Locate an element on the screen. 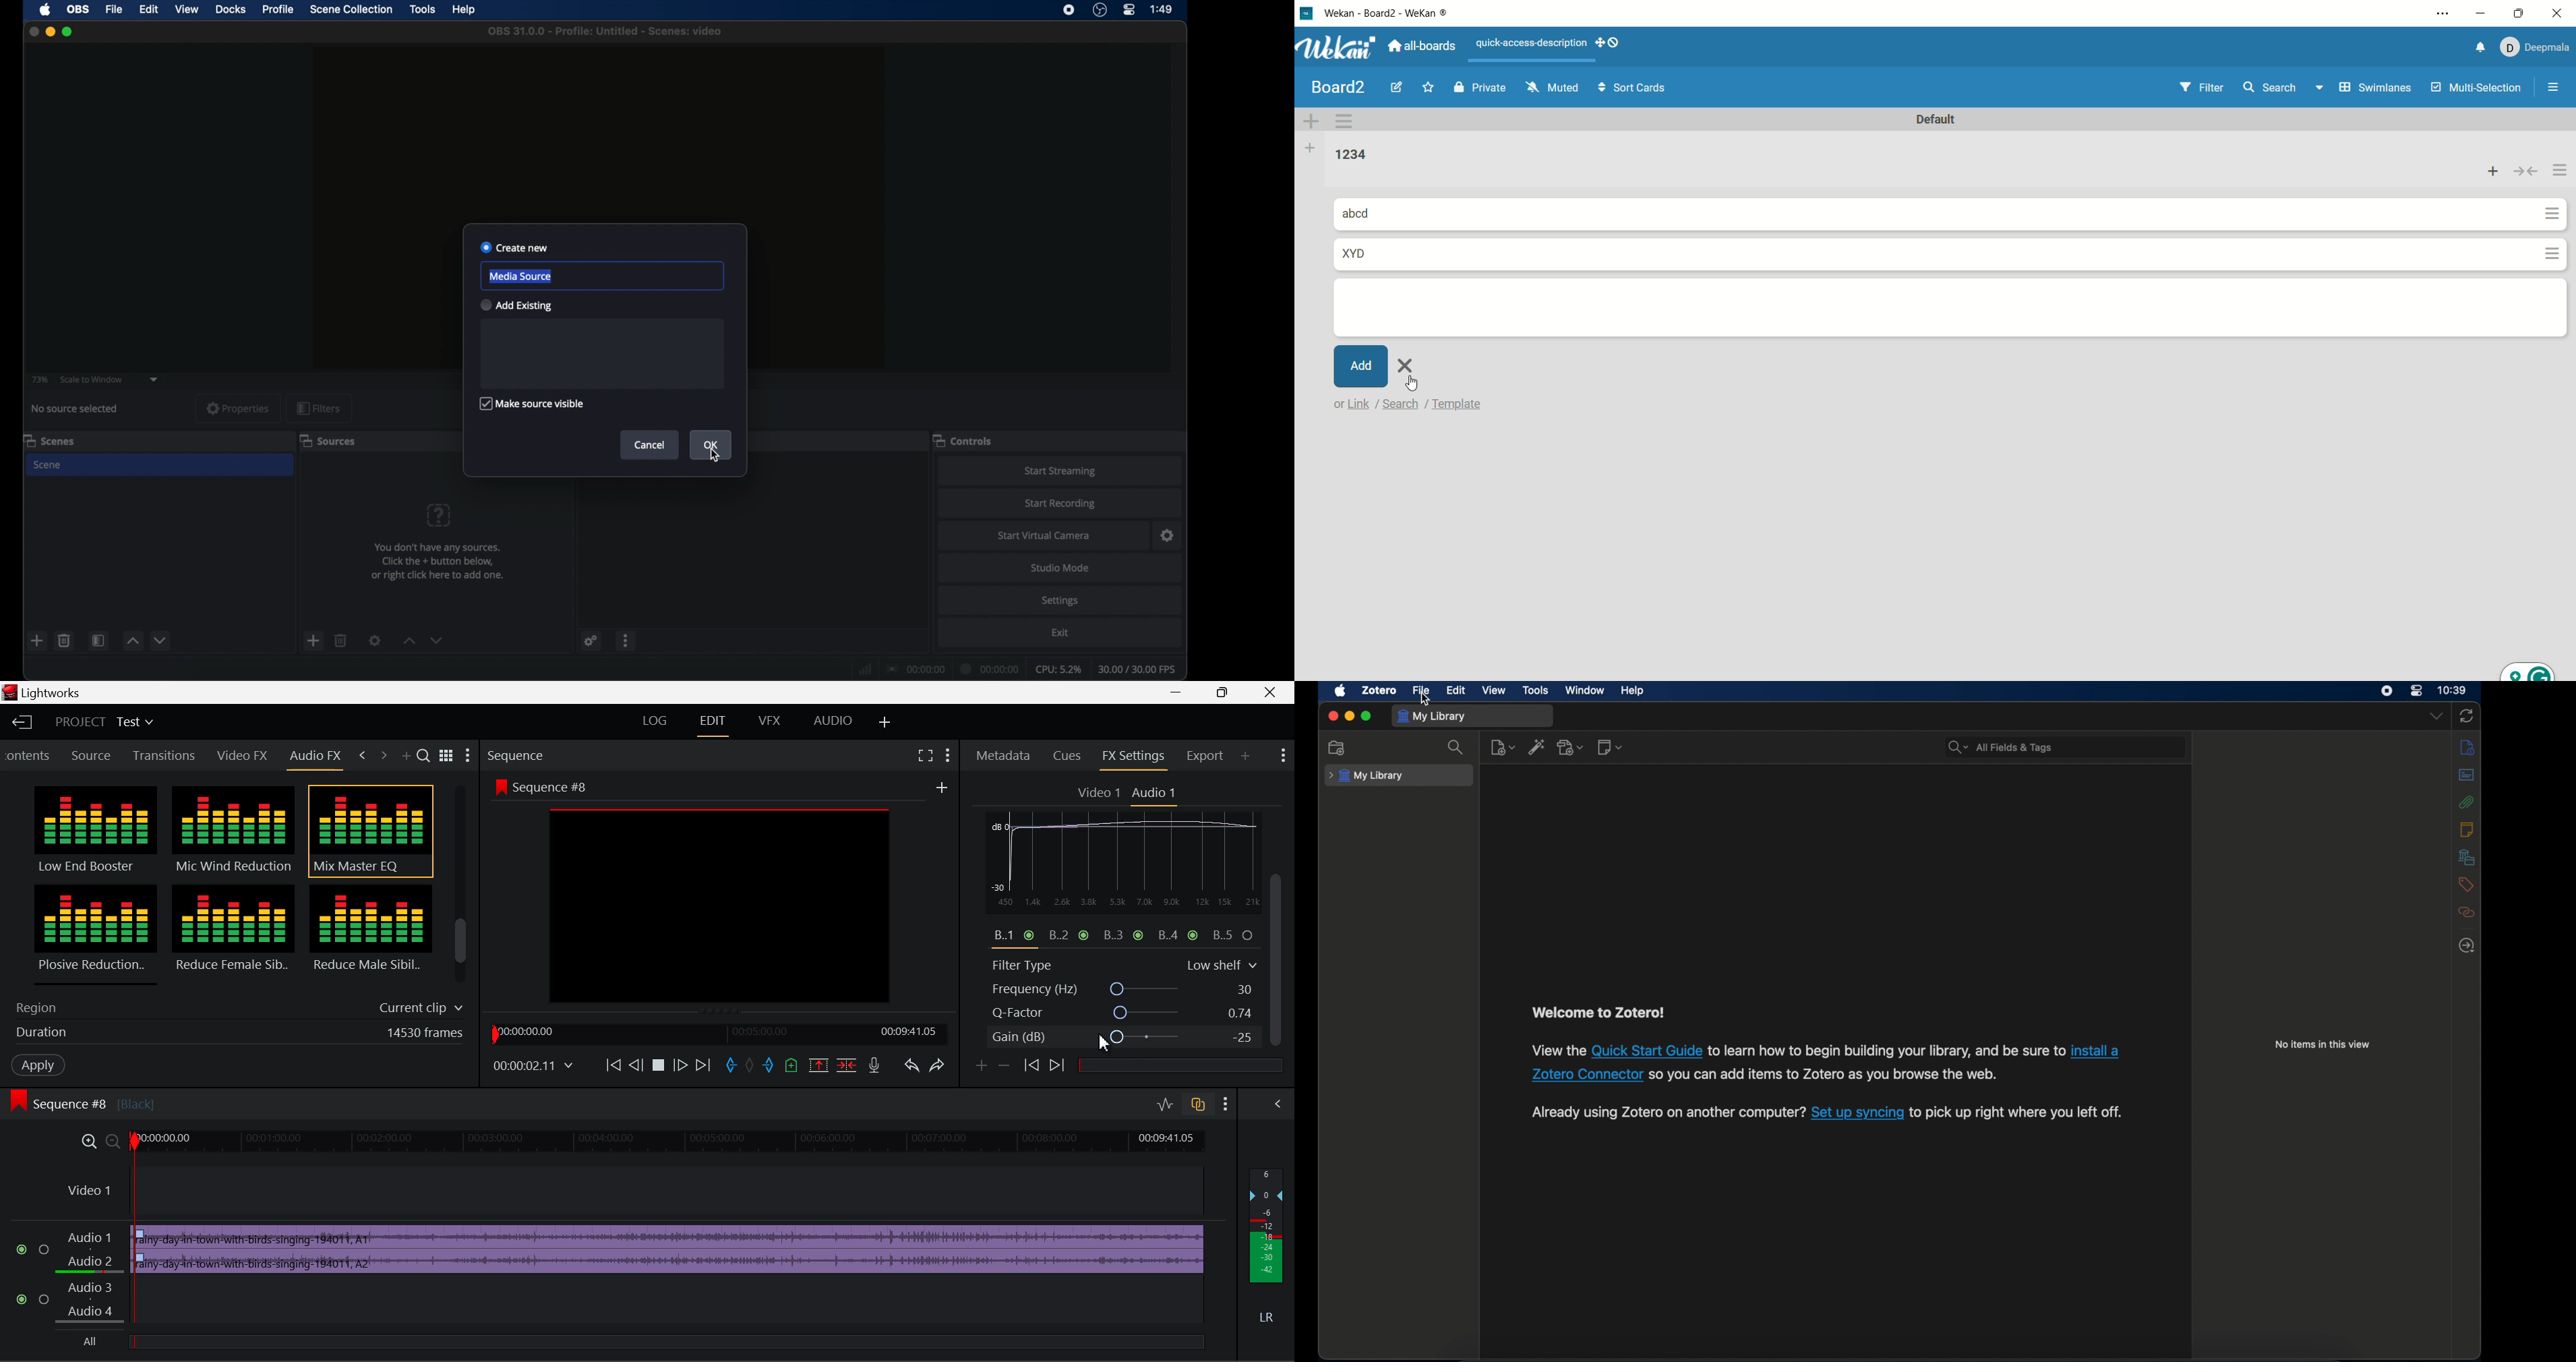 This screenshot has width=2576, height=1372. Show Settings is located at coordinates (1228, 1104).